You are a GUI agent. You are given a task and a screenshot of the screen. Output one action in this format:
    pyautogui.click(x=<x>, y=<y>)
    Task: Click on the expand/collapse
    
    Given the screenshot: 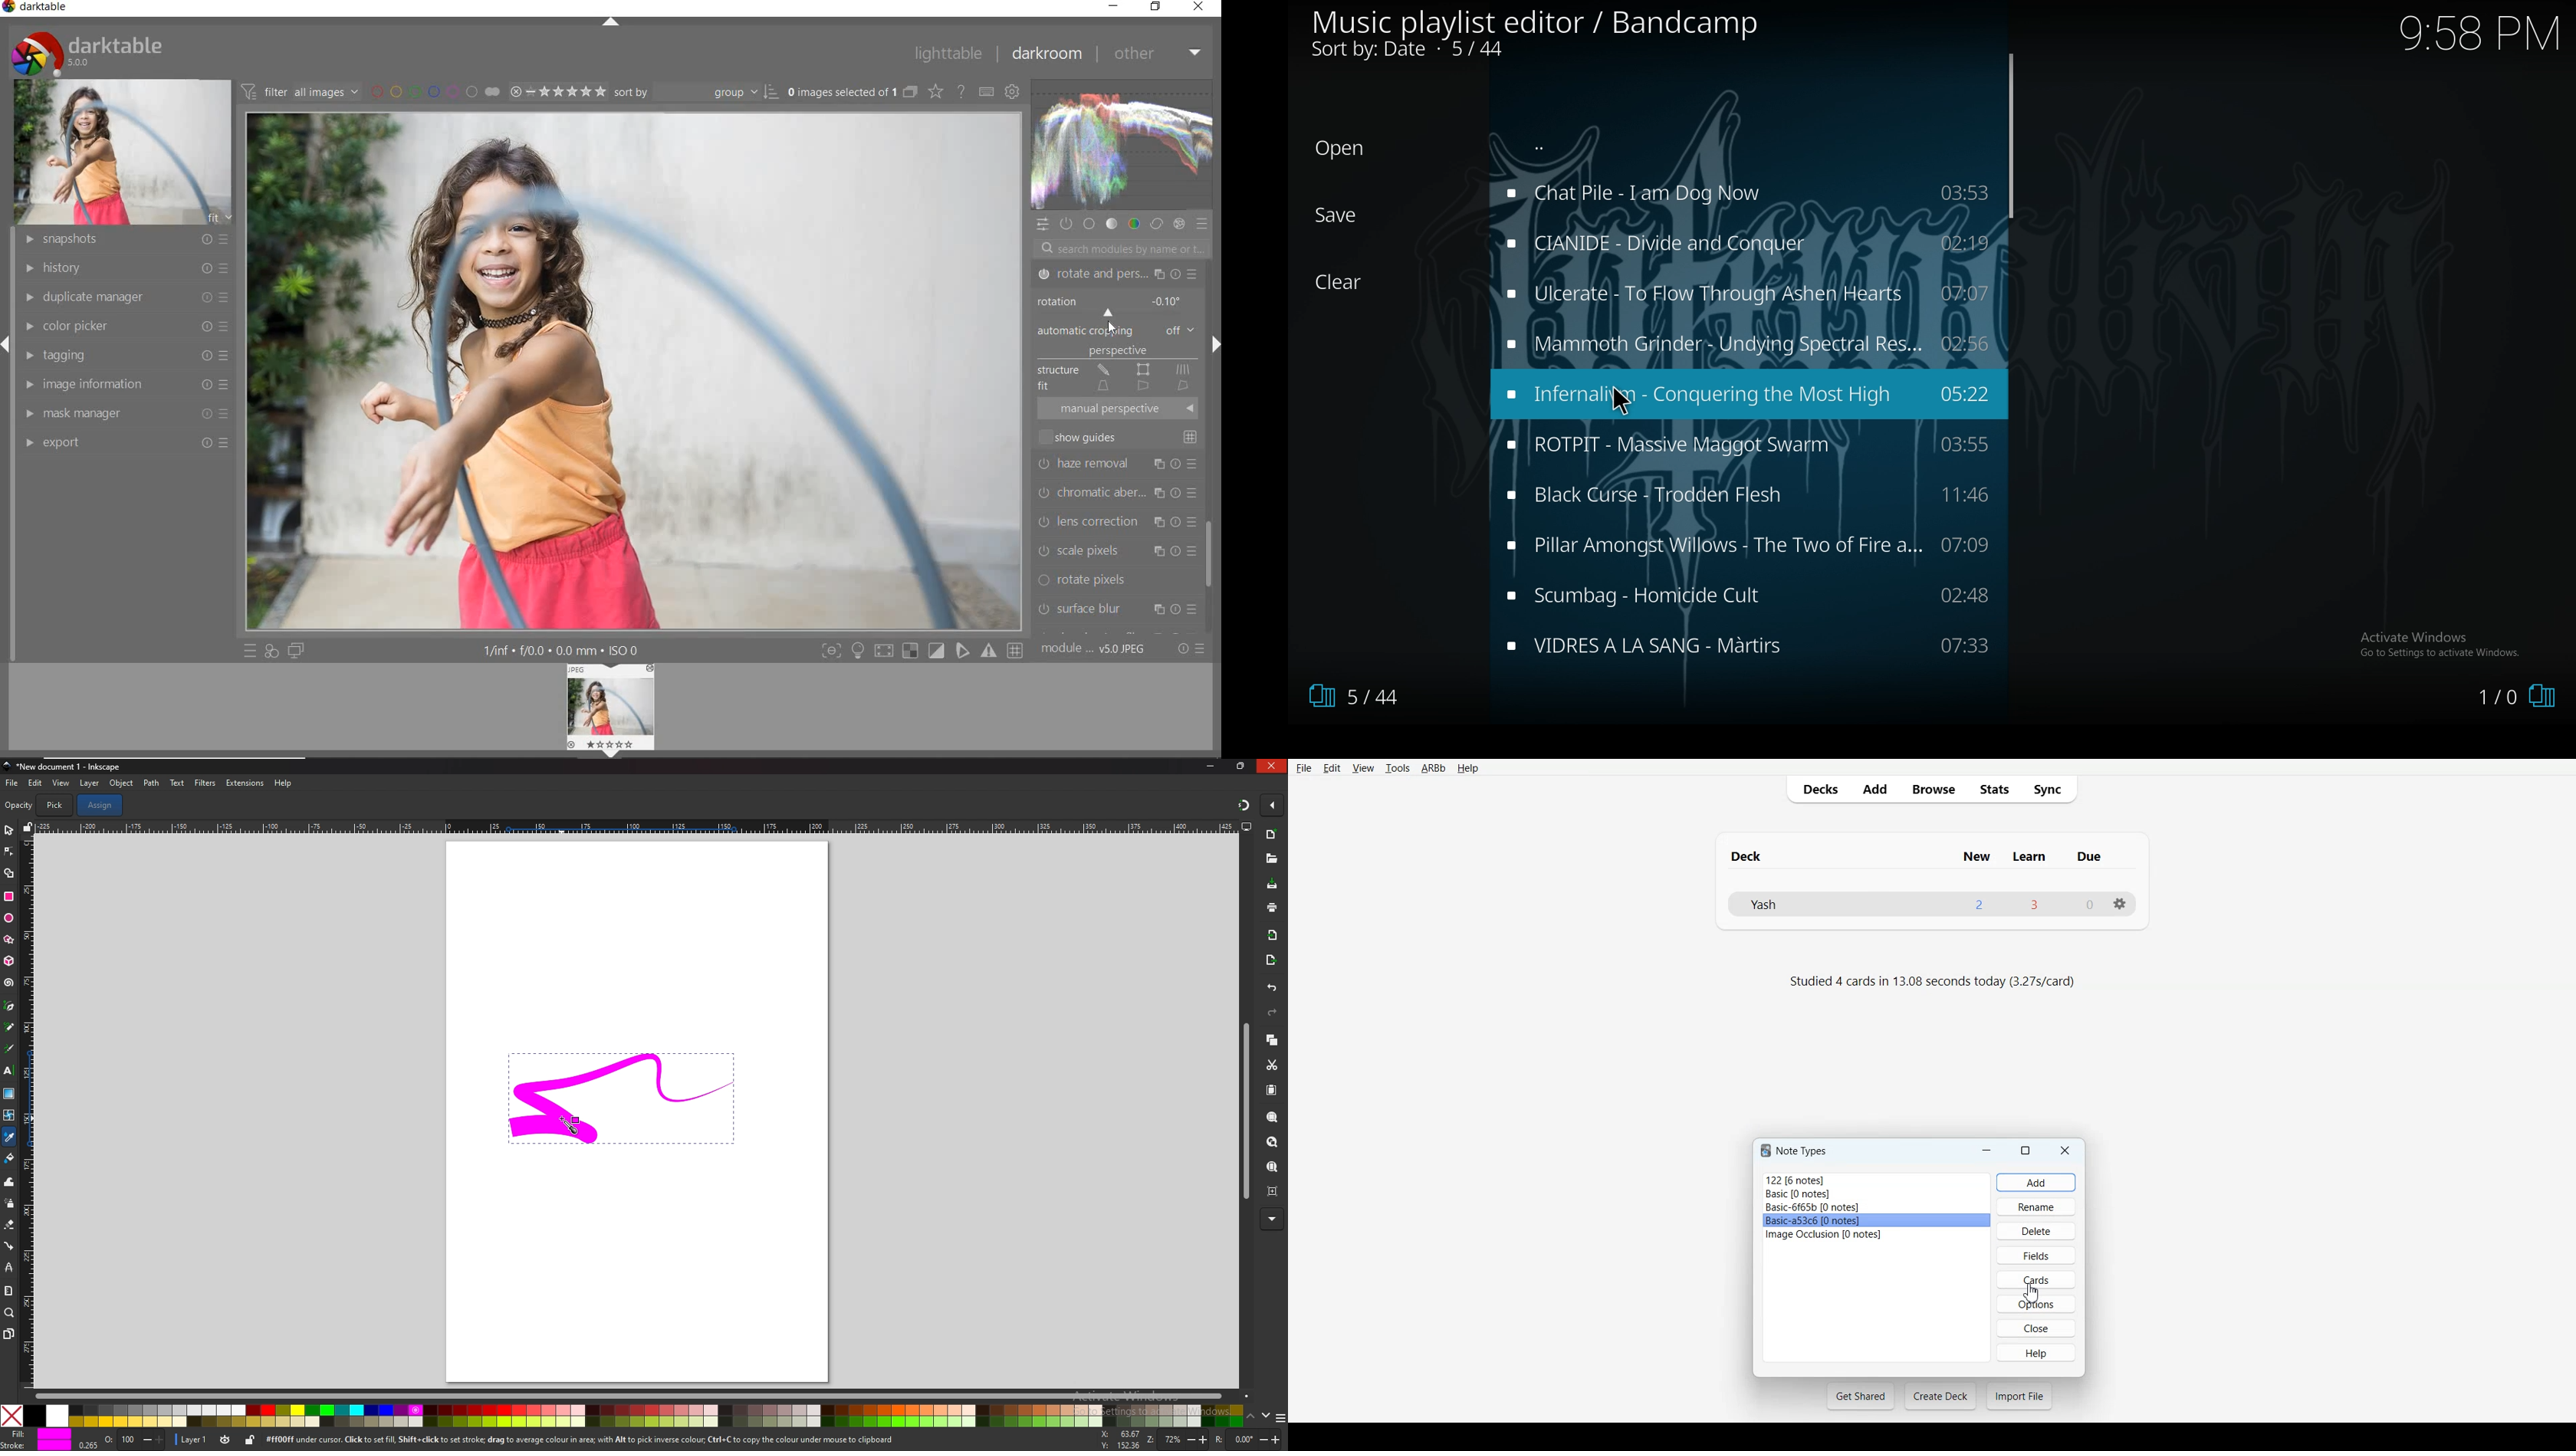 What is the action you would take?
    pyautogui.click(x=609, y=23)
    